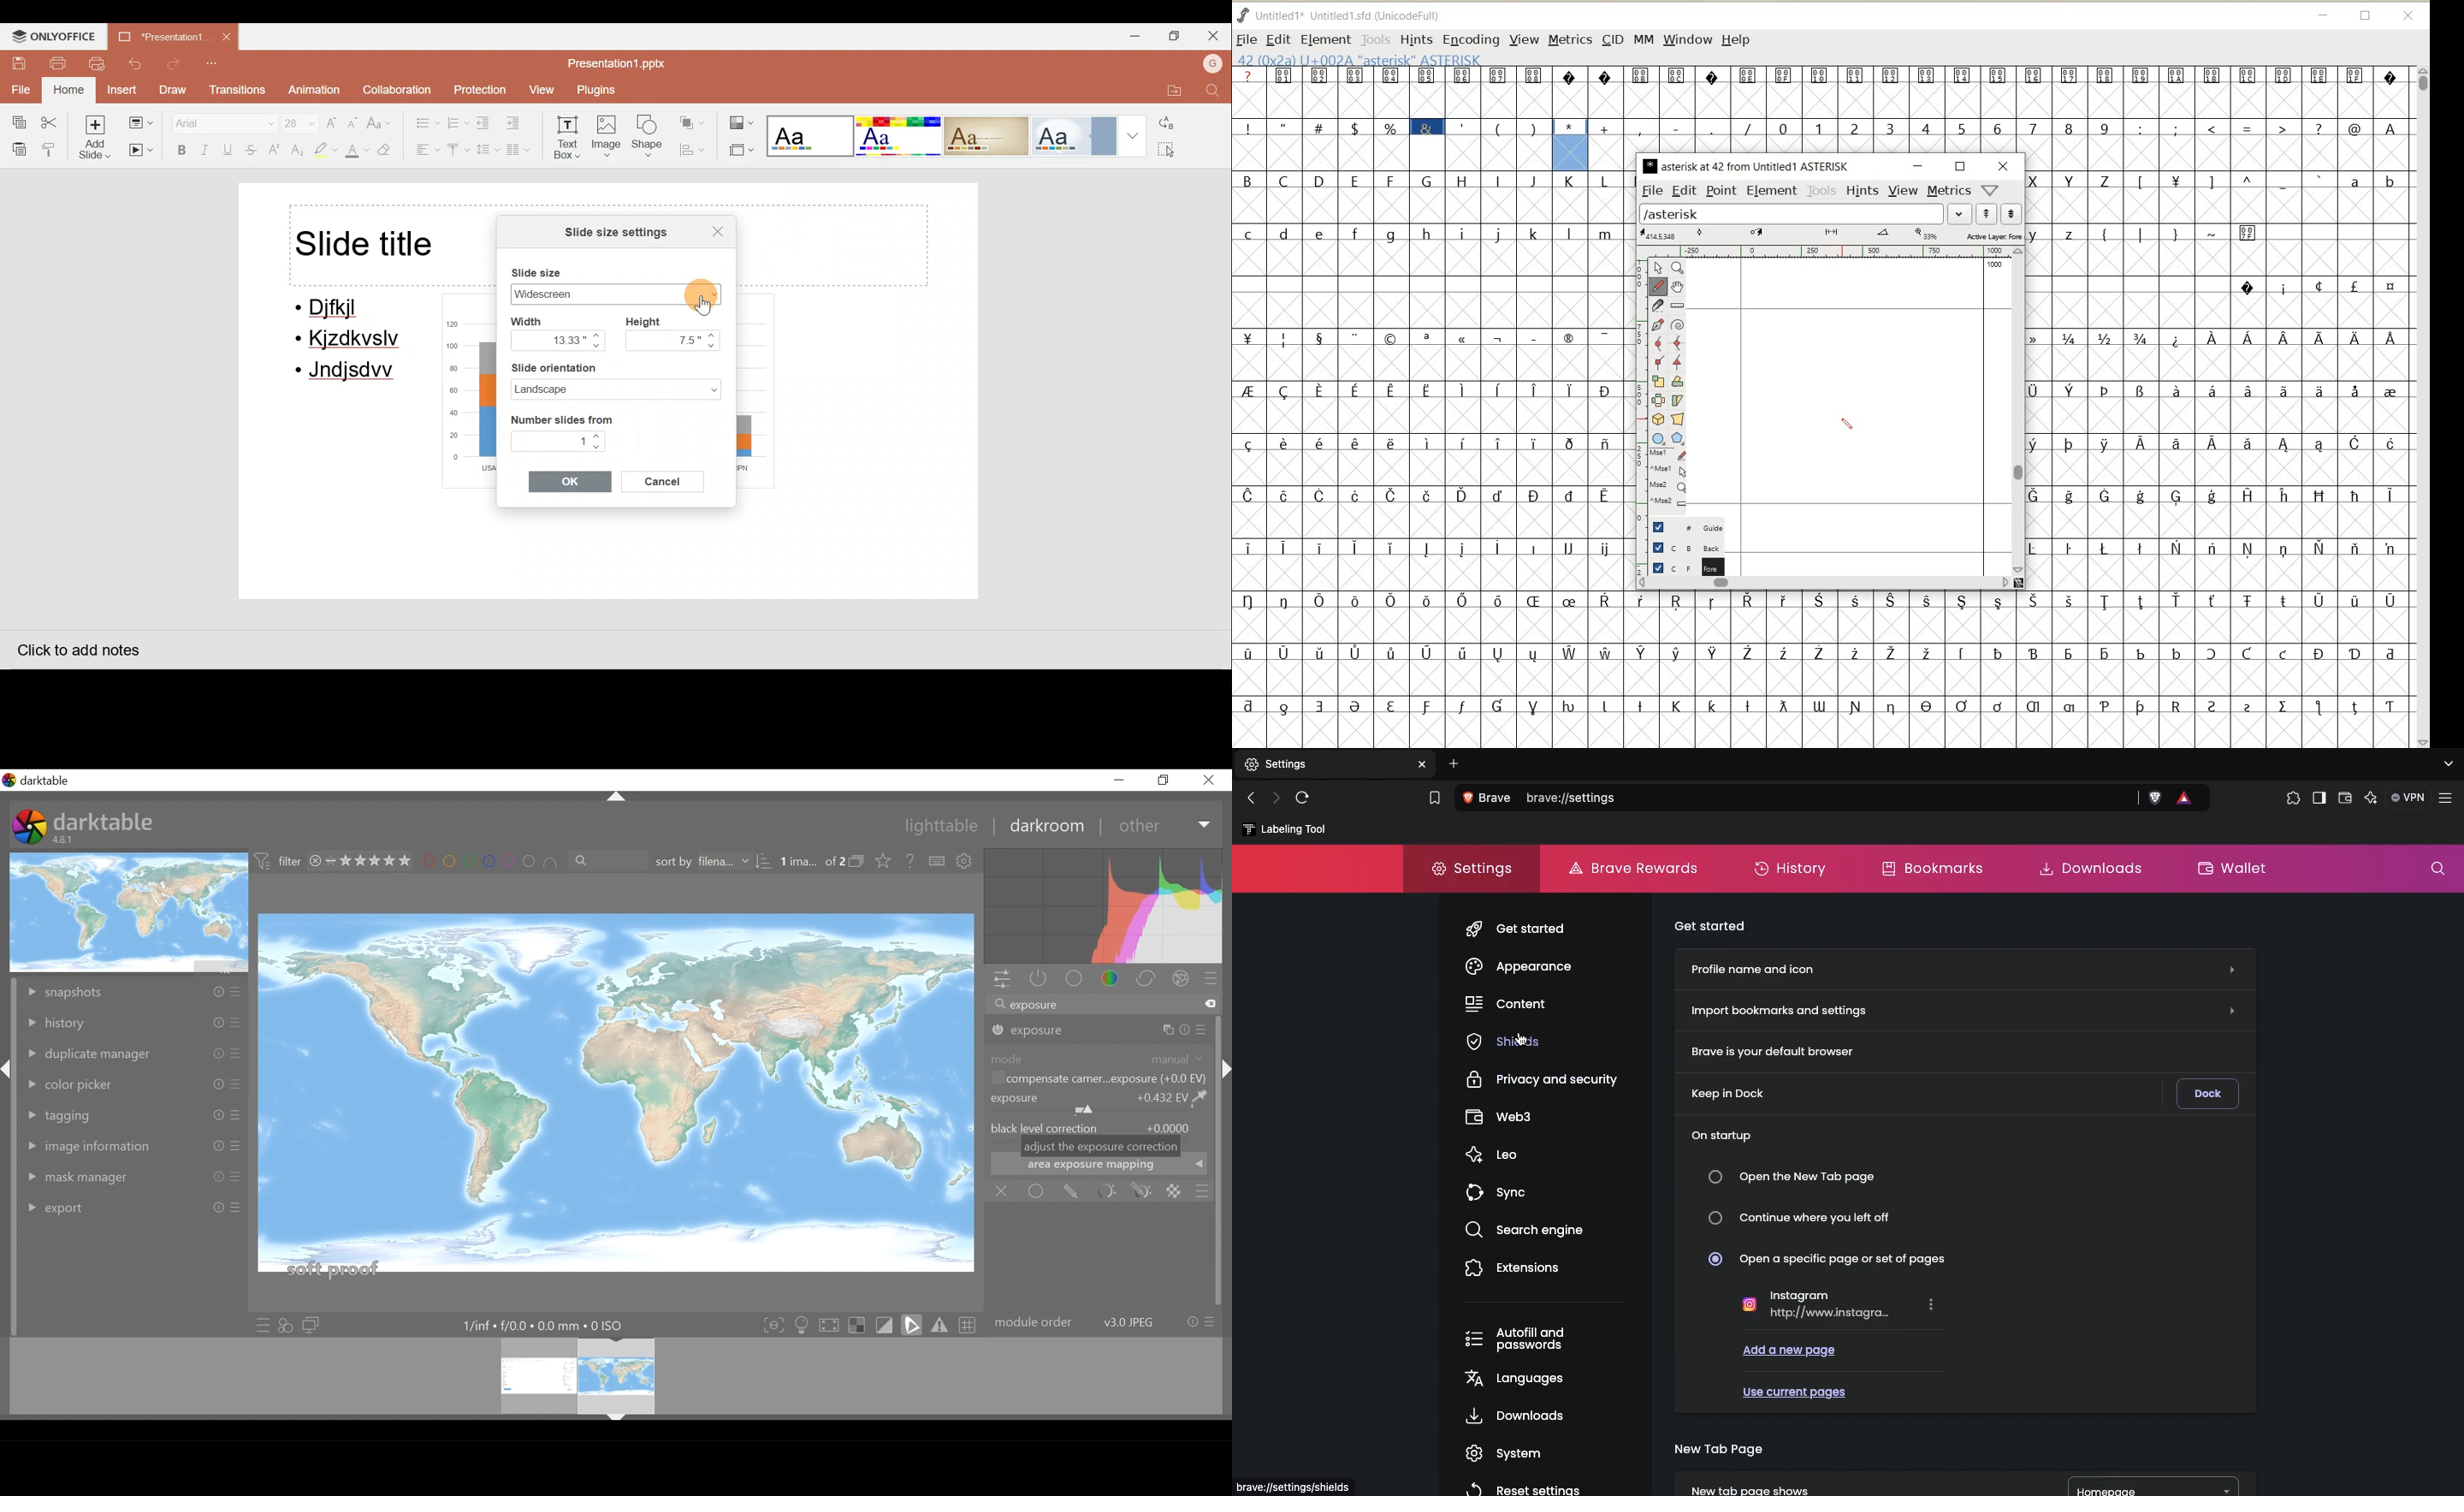  Describe the element at coordinates (1167, 92) in the screenshot. I see `Open file location` at that location.